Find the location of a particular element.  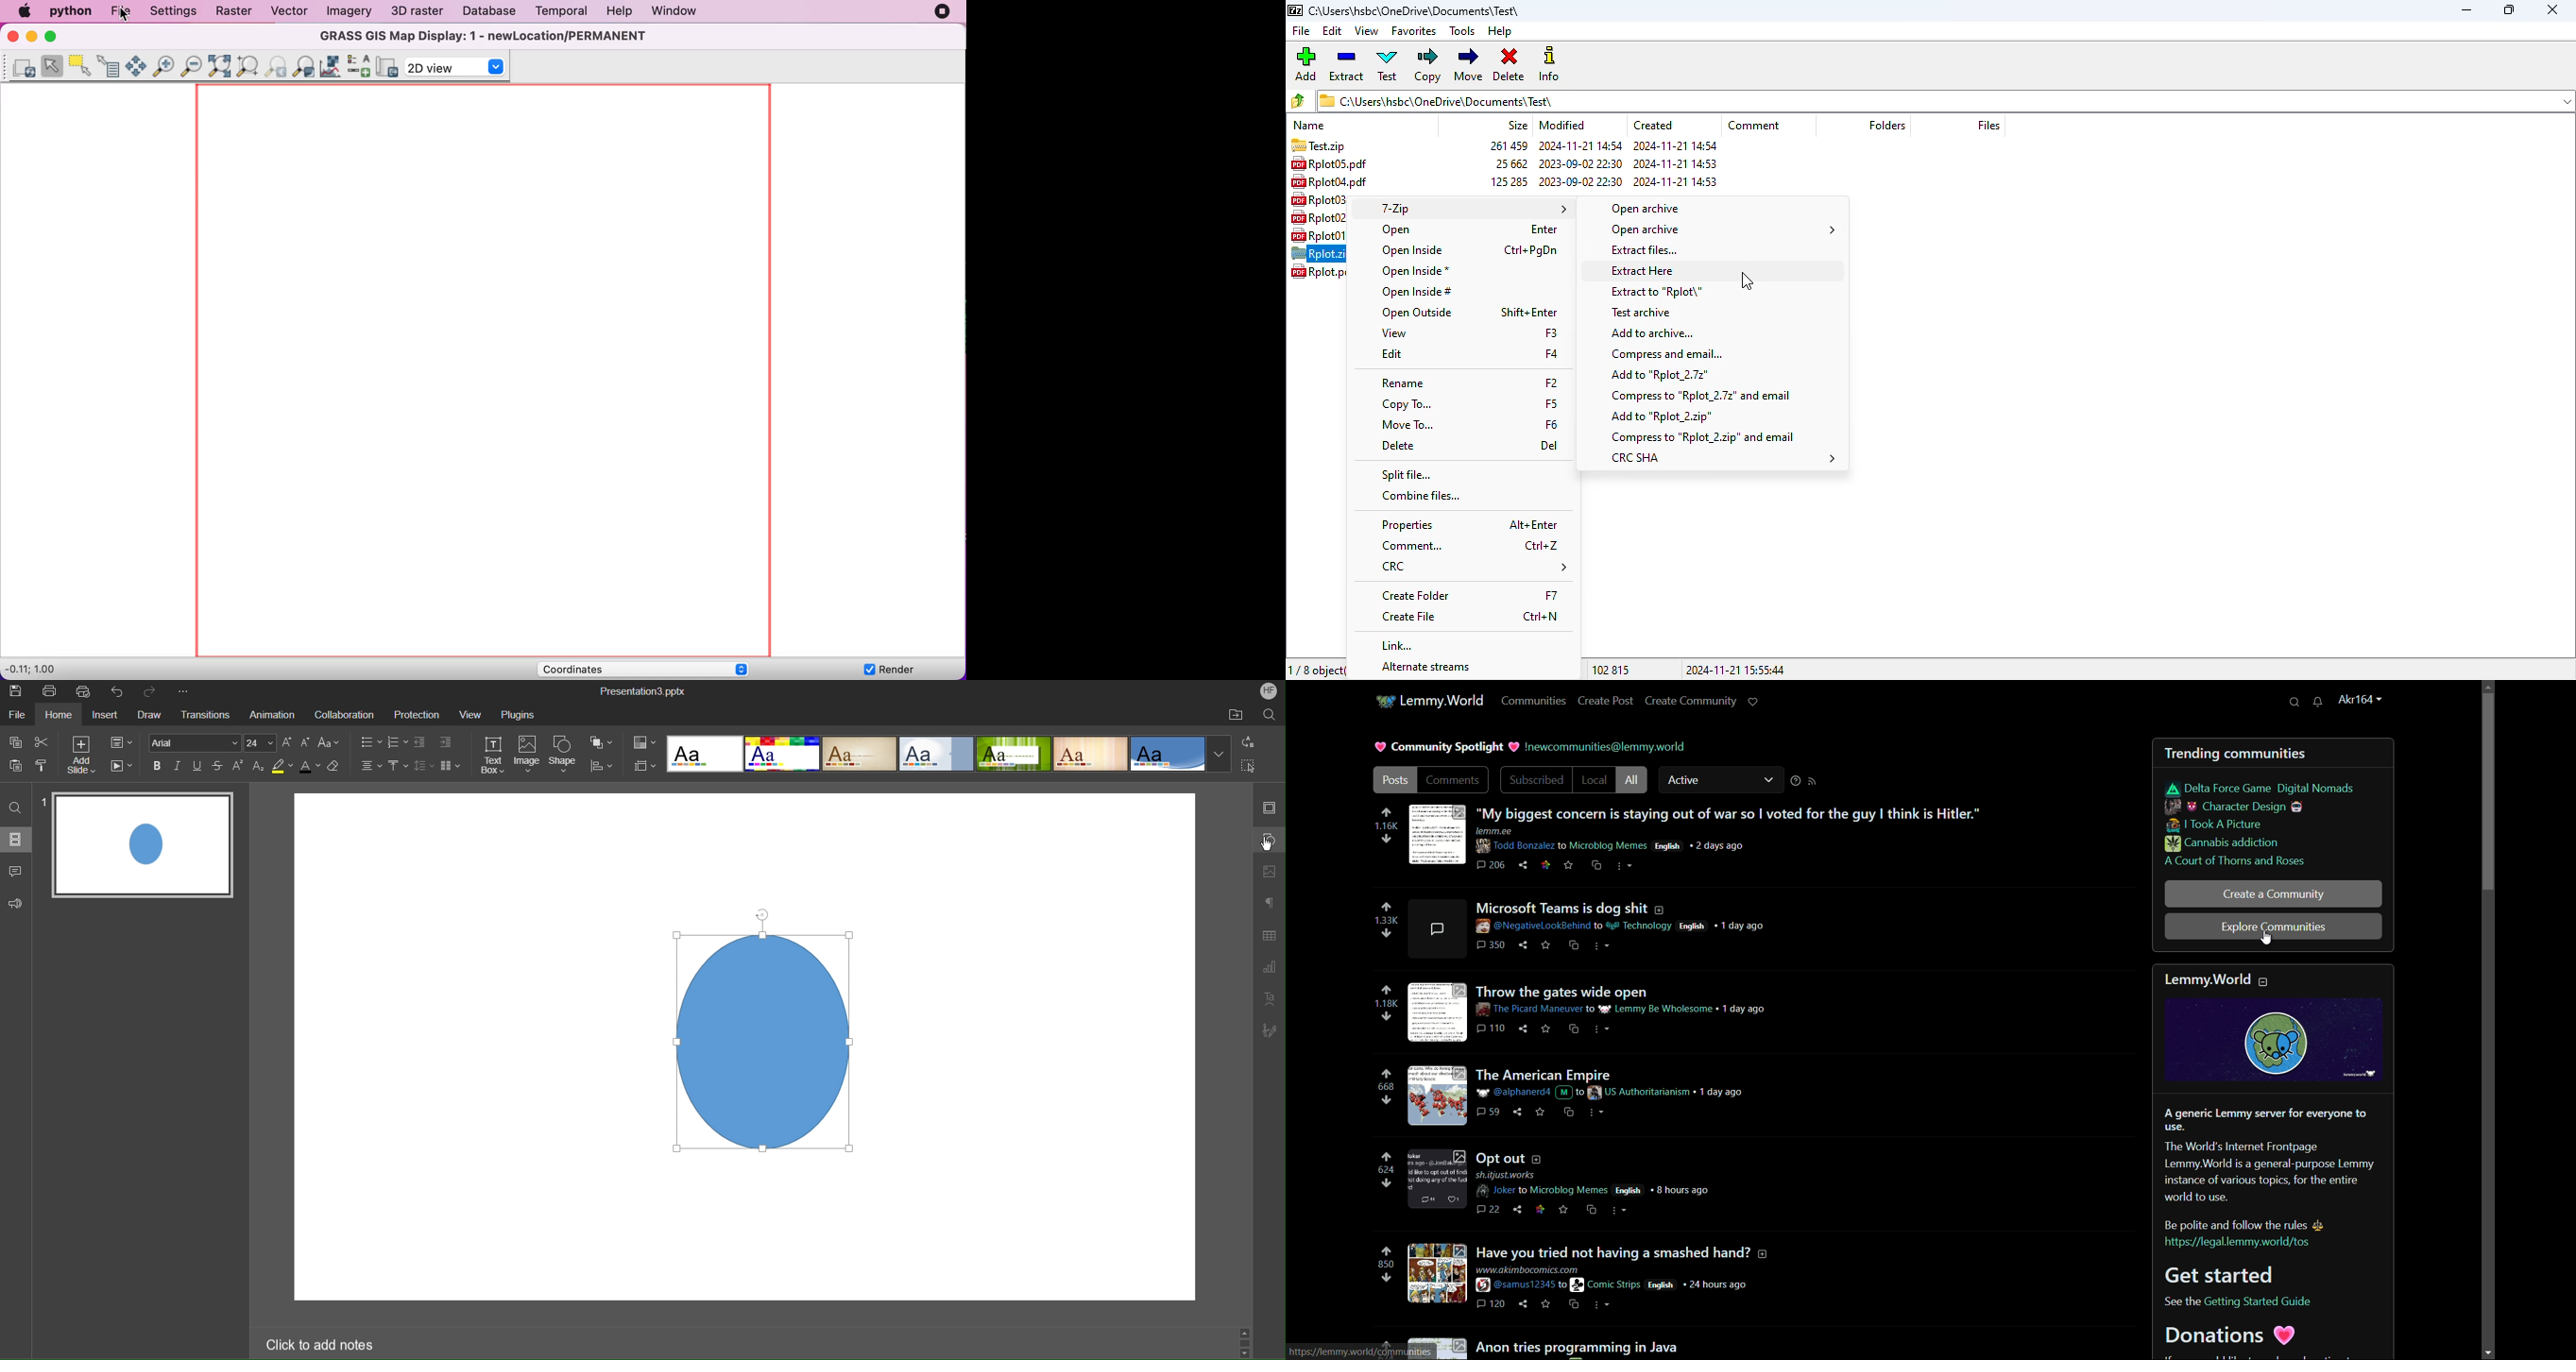

add is located at coordinates (1305, 62).